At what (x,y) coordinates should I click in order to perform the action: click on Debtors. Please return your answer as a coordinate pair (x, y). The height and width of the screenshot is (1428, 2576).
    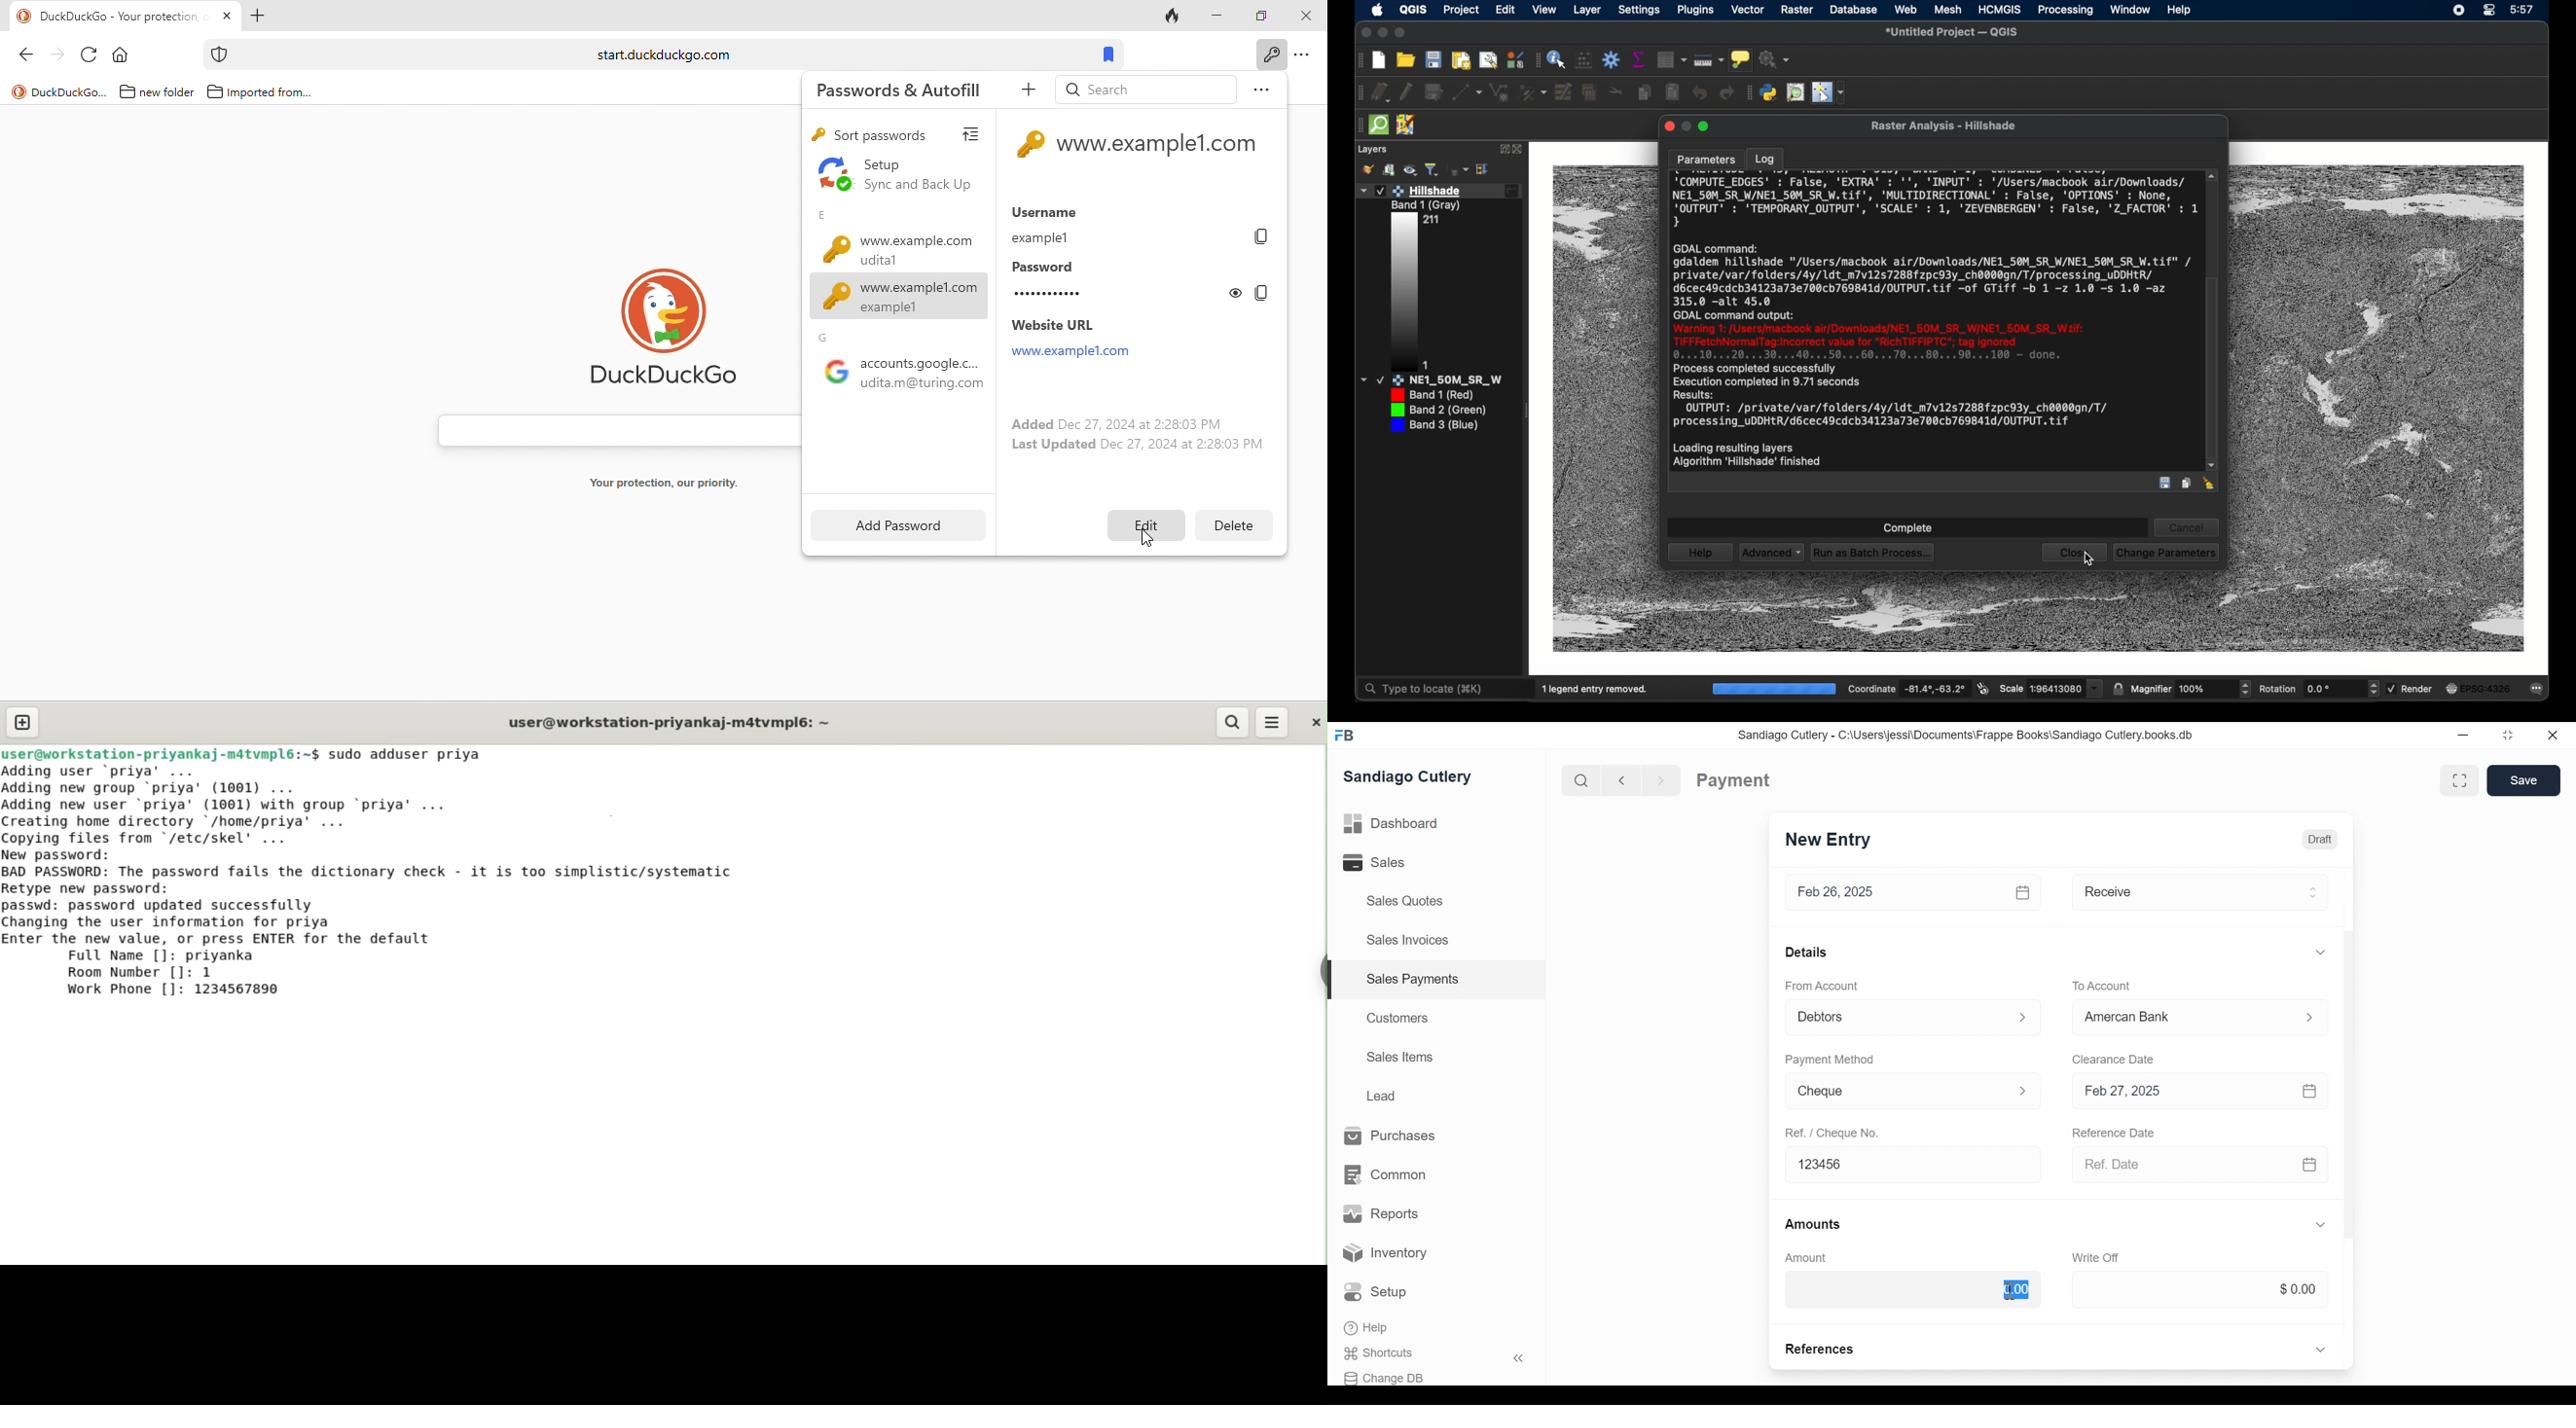
    Looking at the image, I should click on (1897, 1015).